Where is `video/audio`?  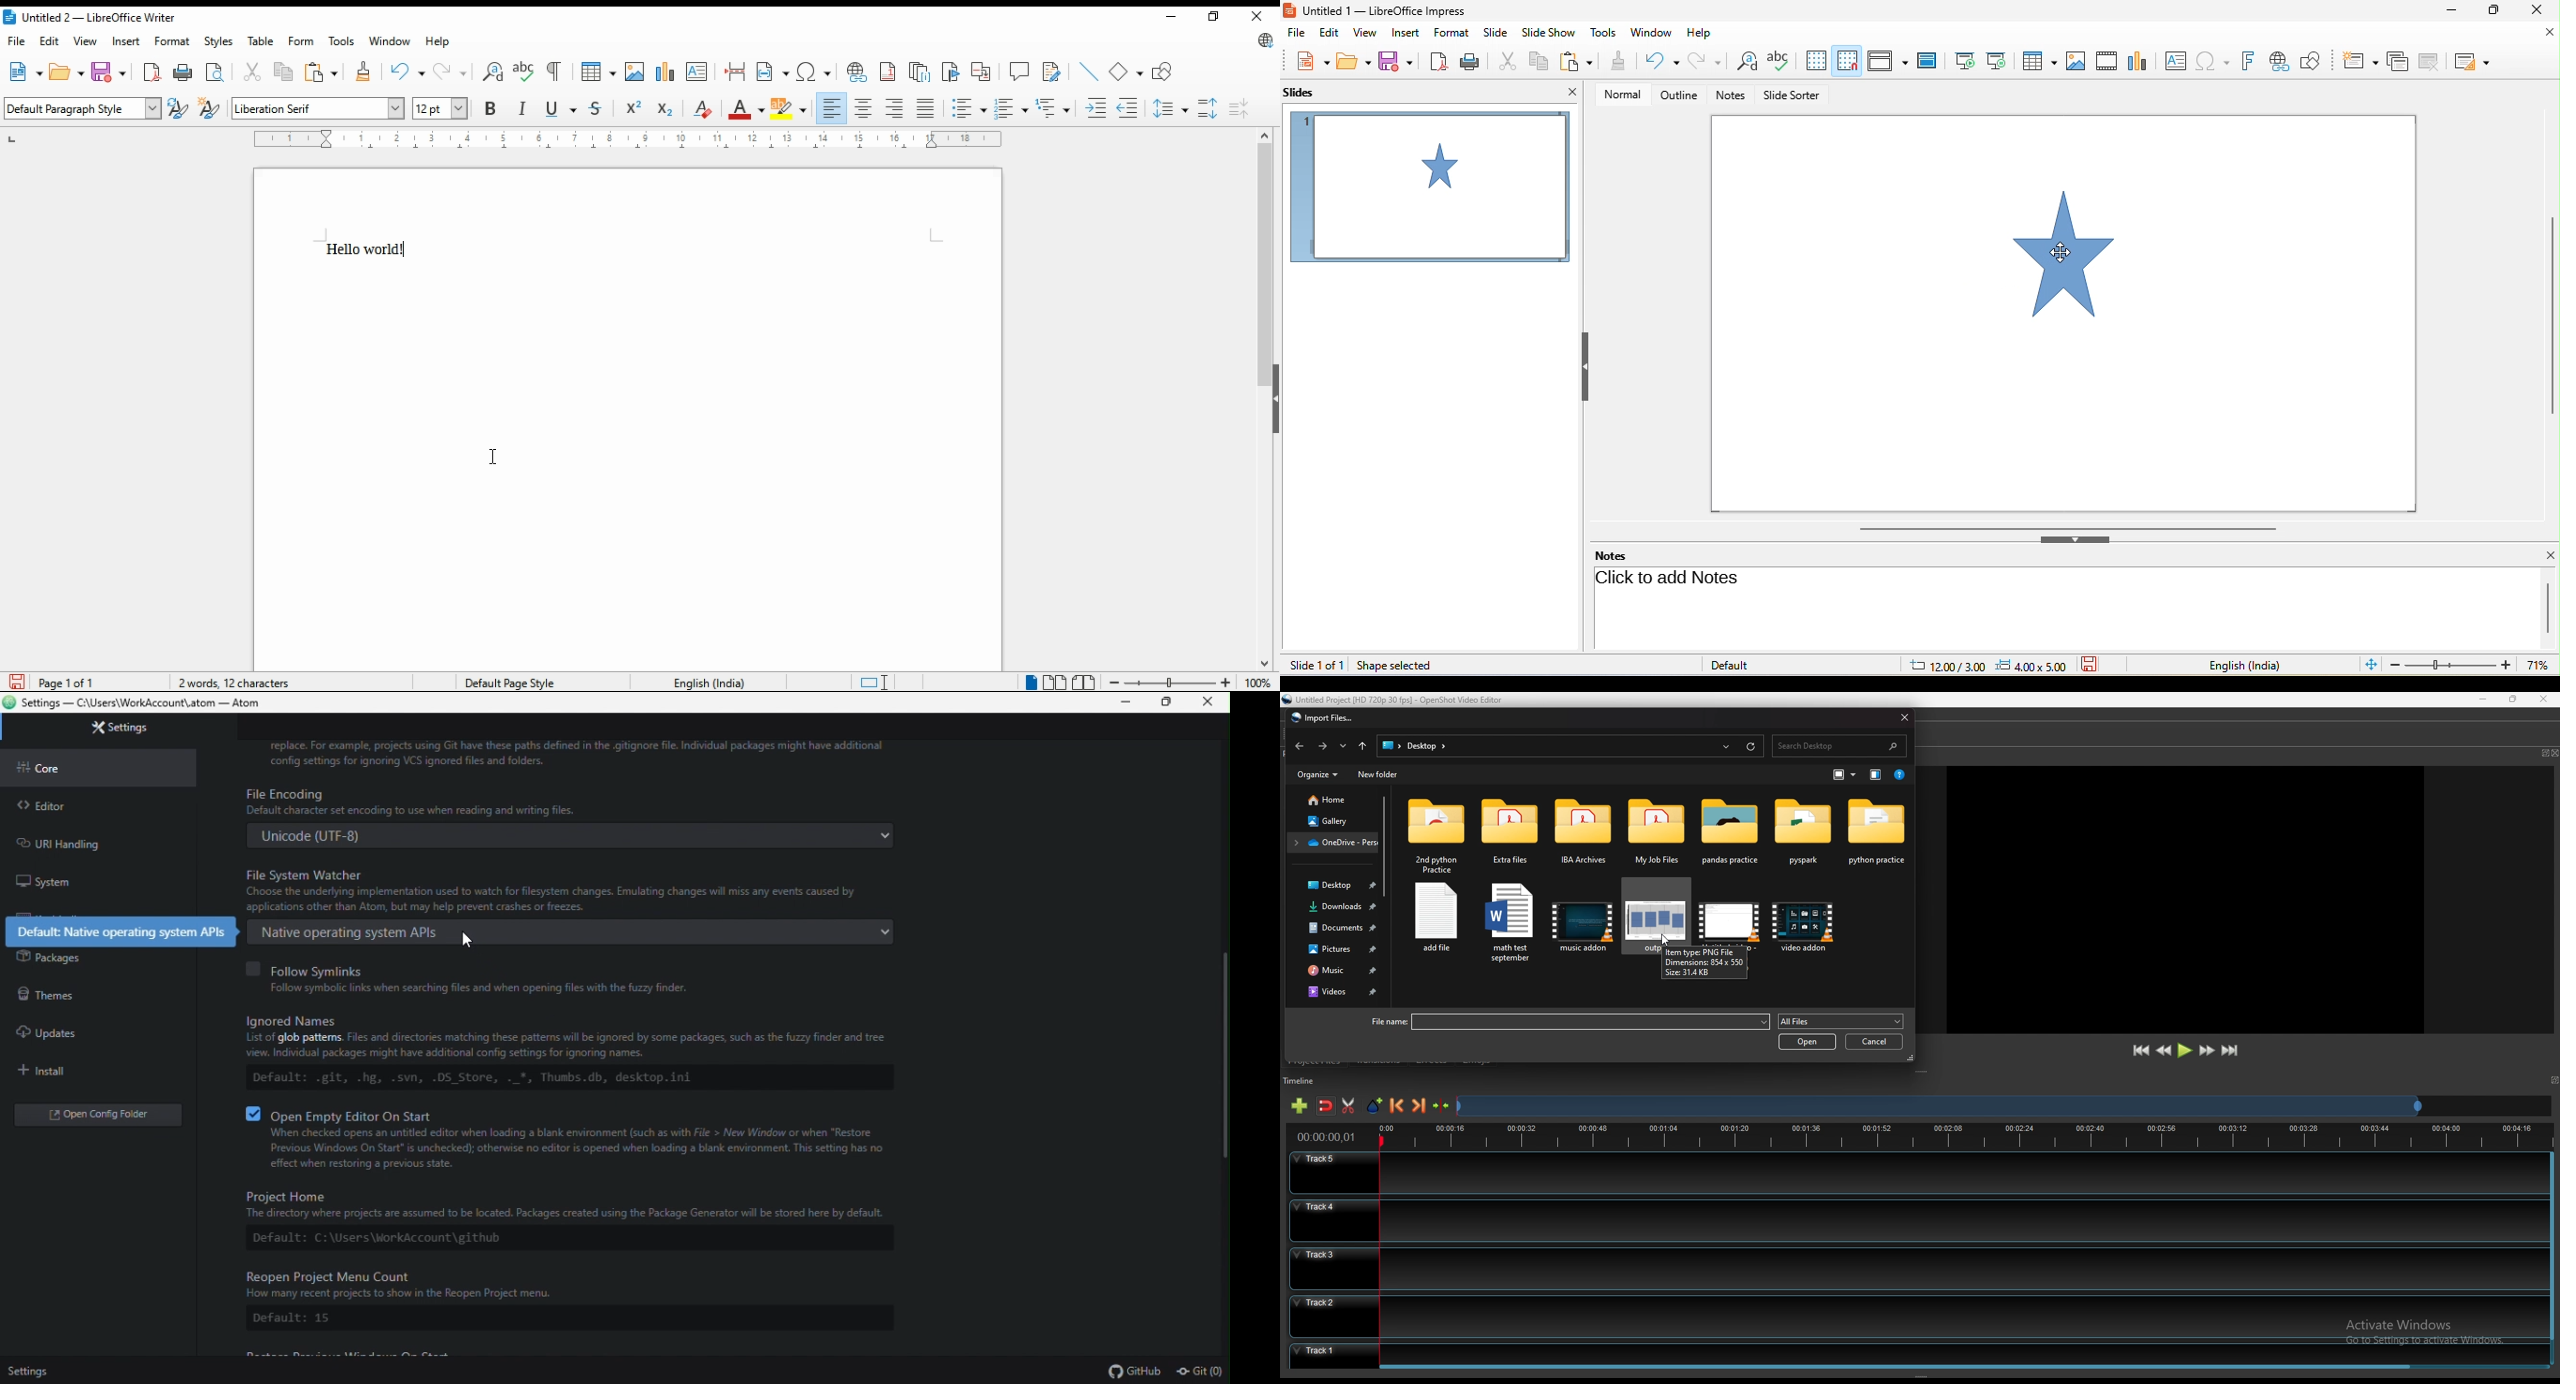
video/audio is located at coordinates (2106, 60).